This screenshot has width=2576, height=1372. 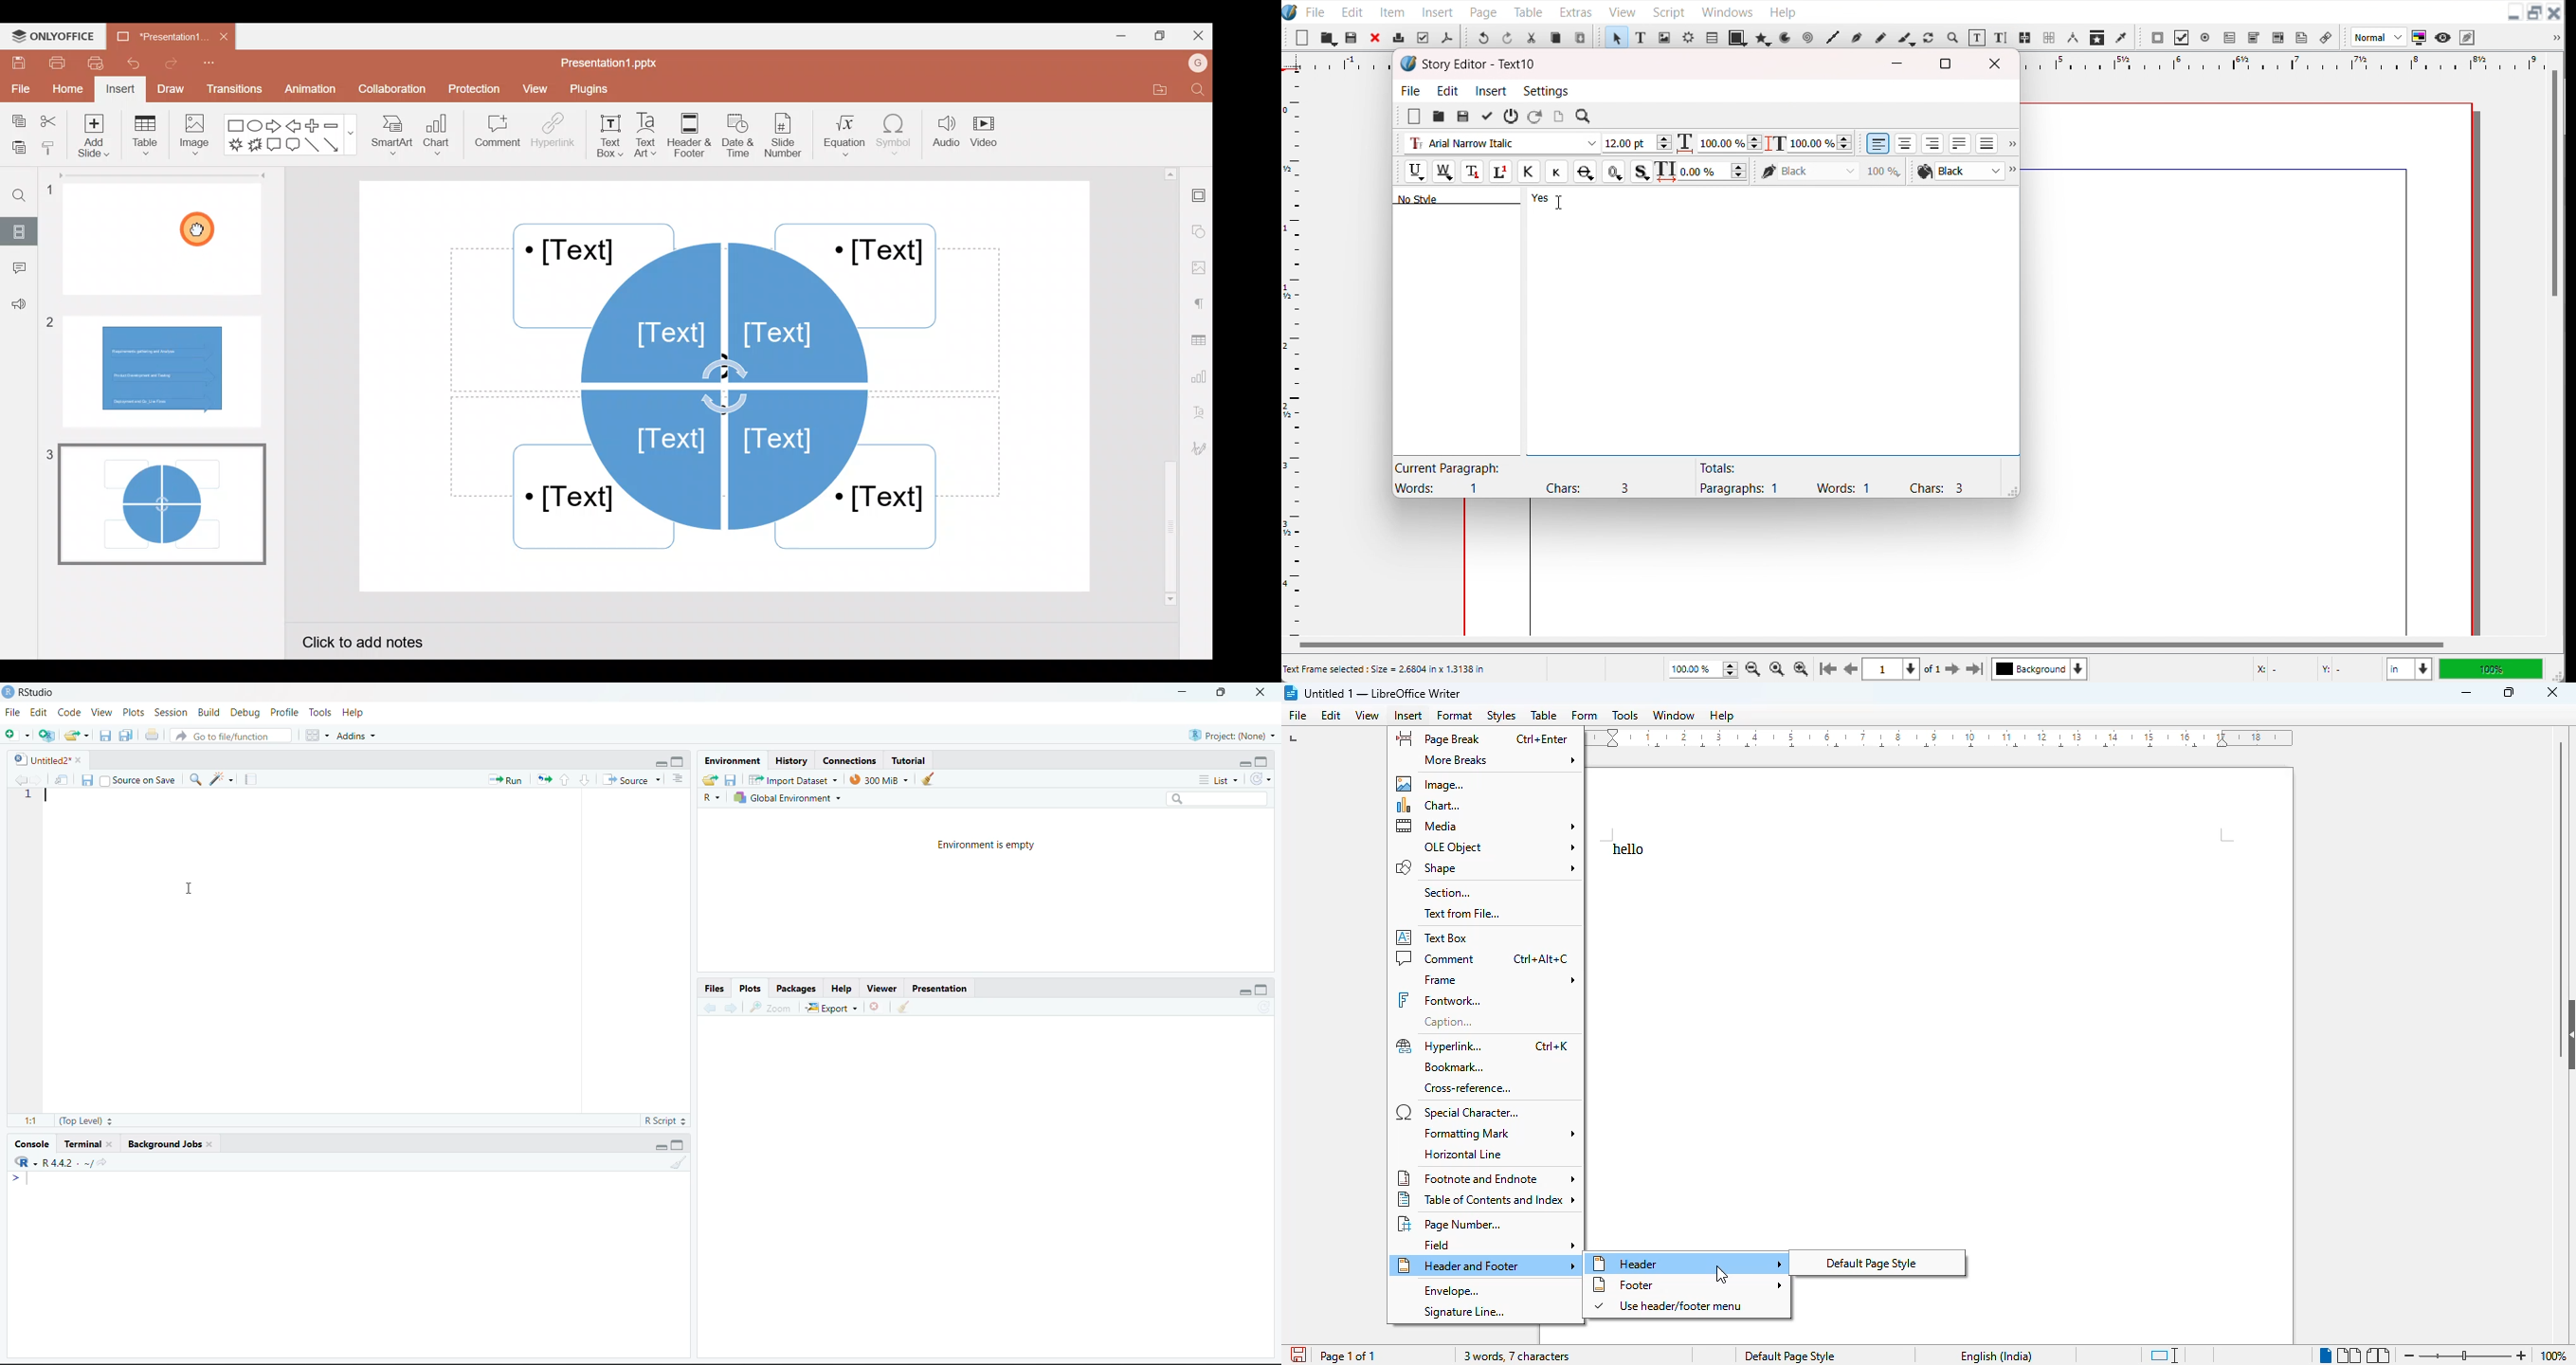 What do you see at coordinates (504, 781) in the screenshot?
I see ` Run` at bounding box center [504, 781].